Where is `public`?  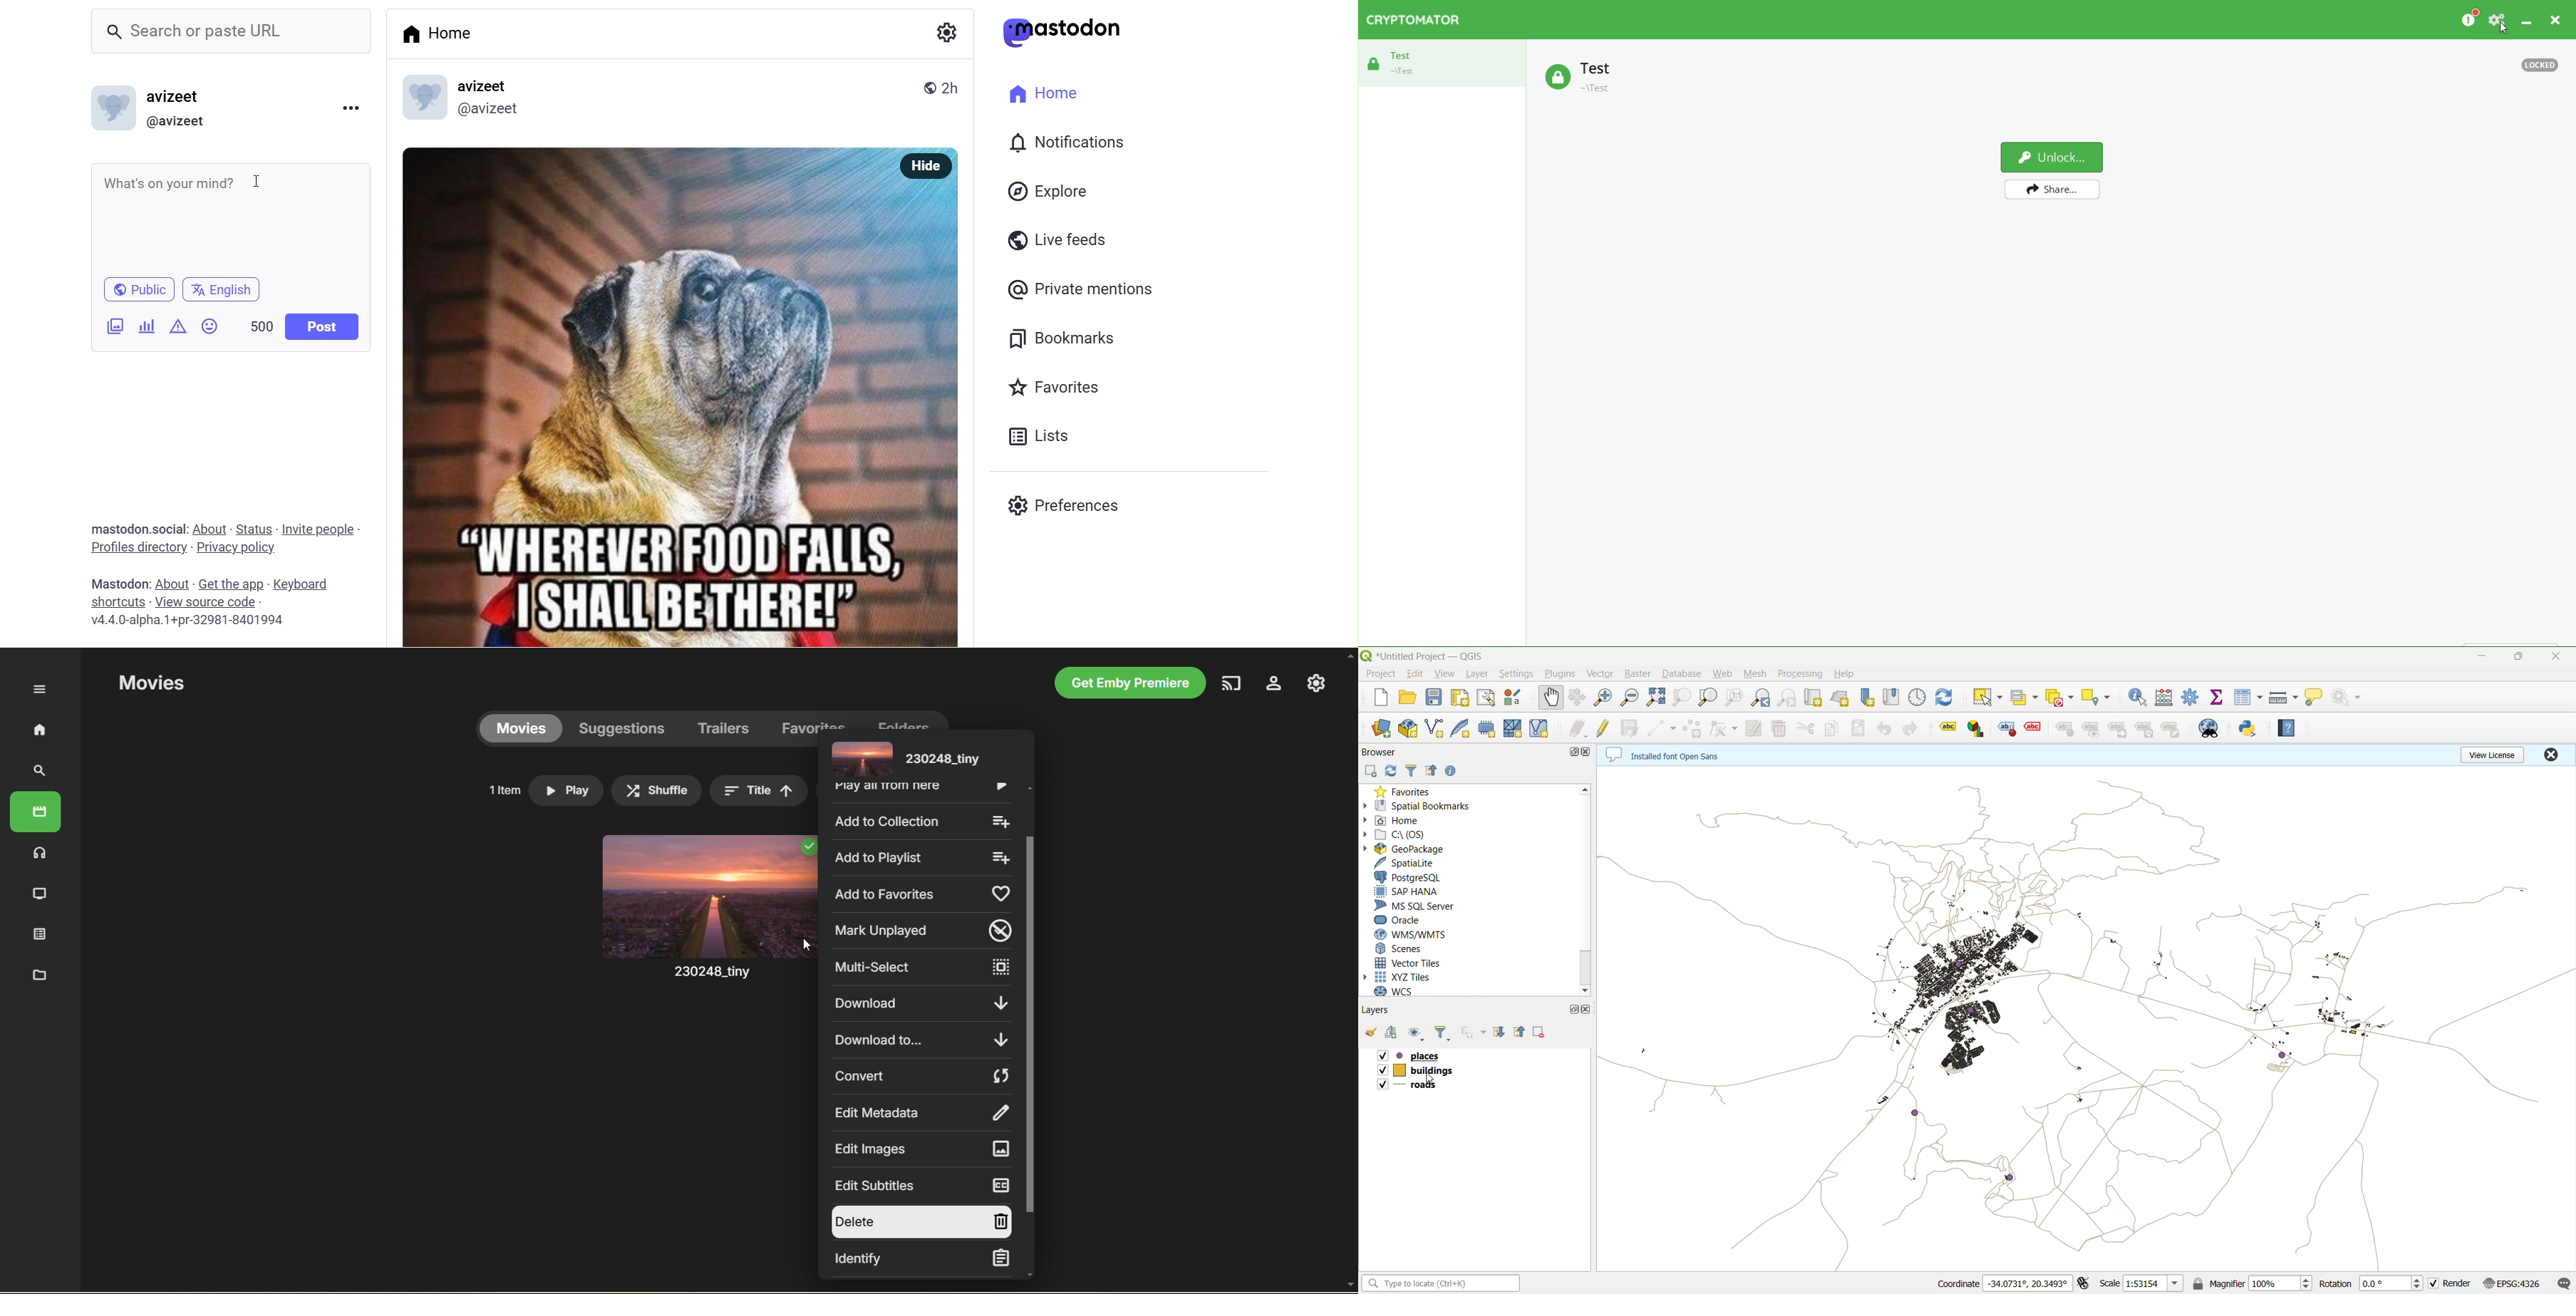 public is located at coordinates (136, 290).